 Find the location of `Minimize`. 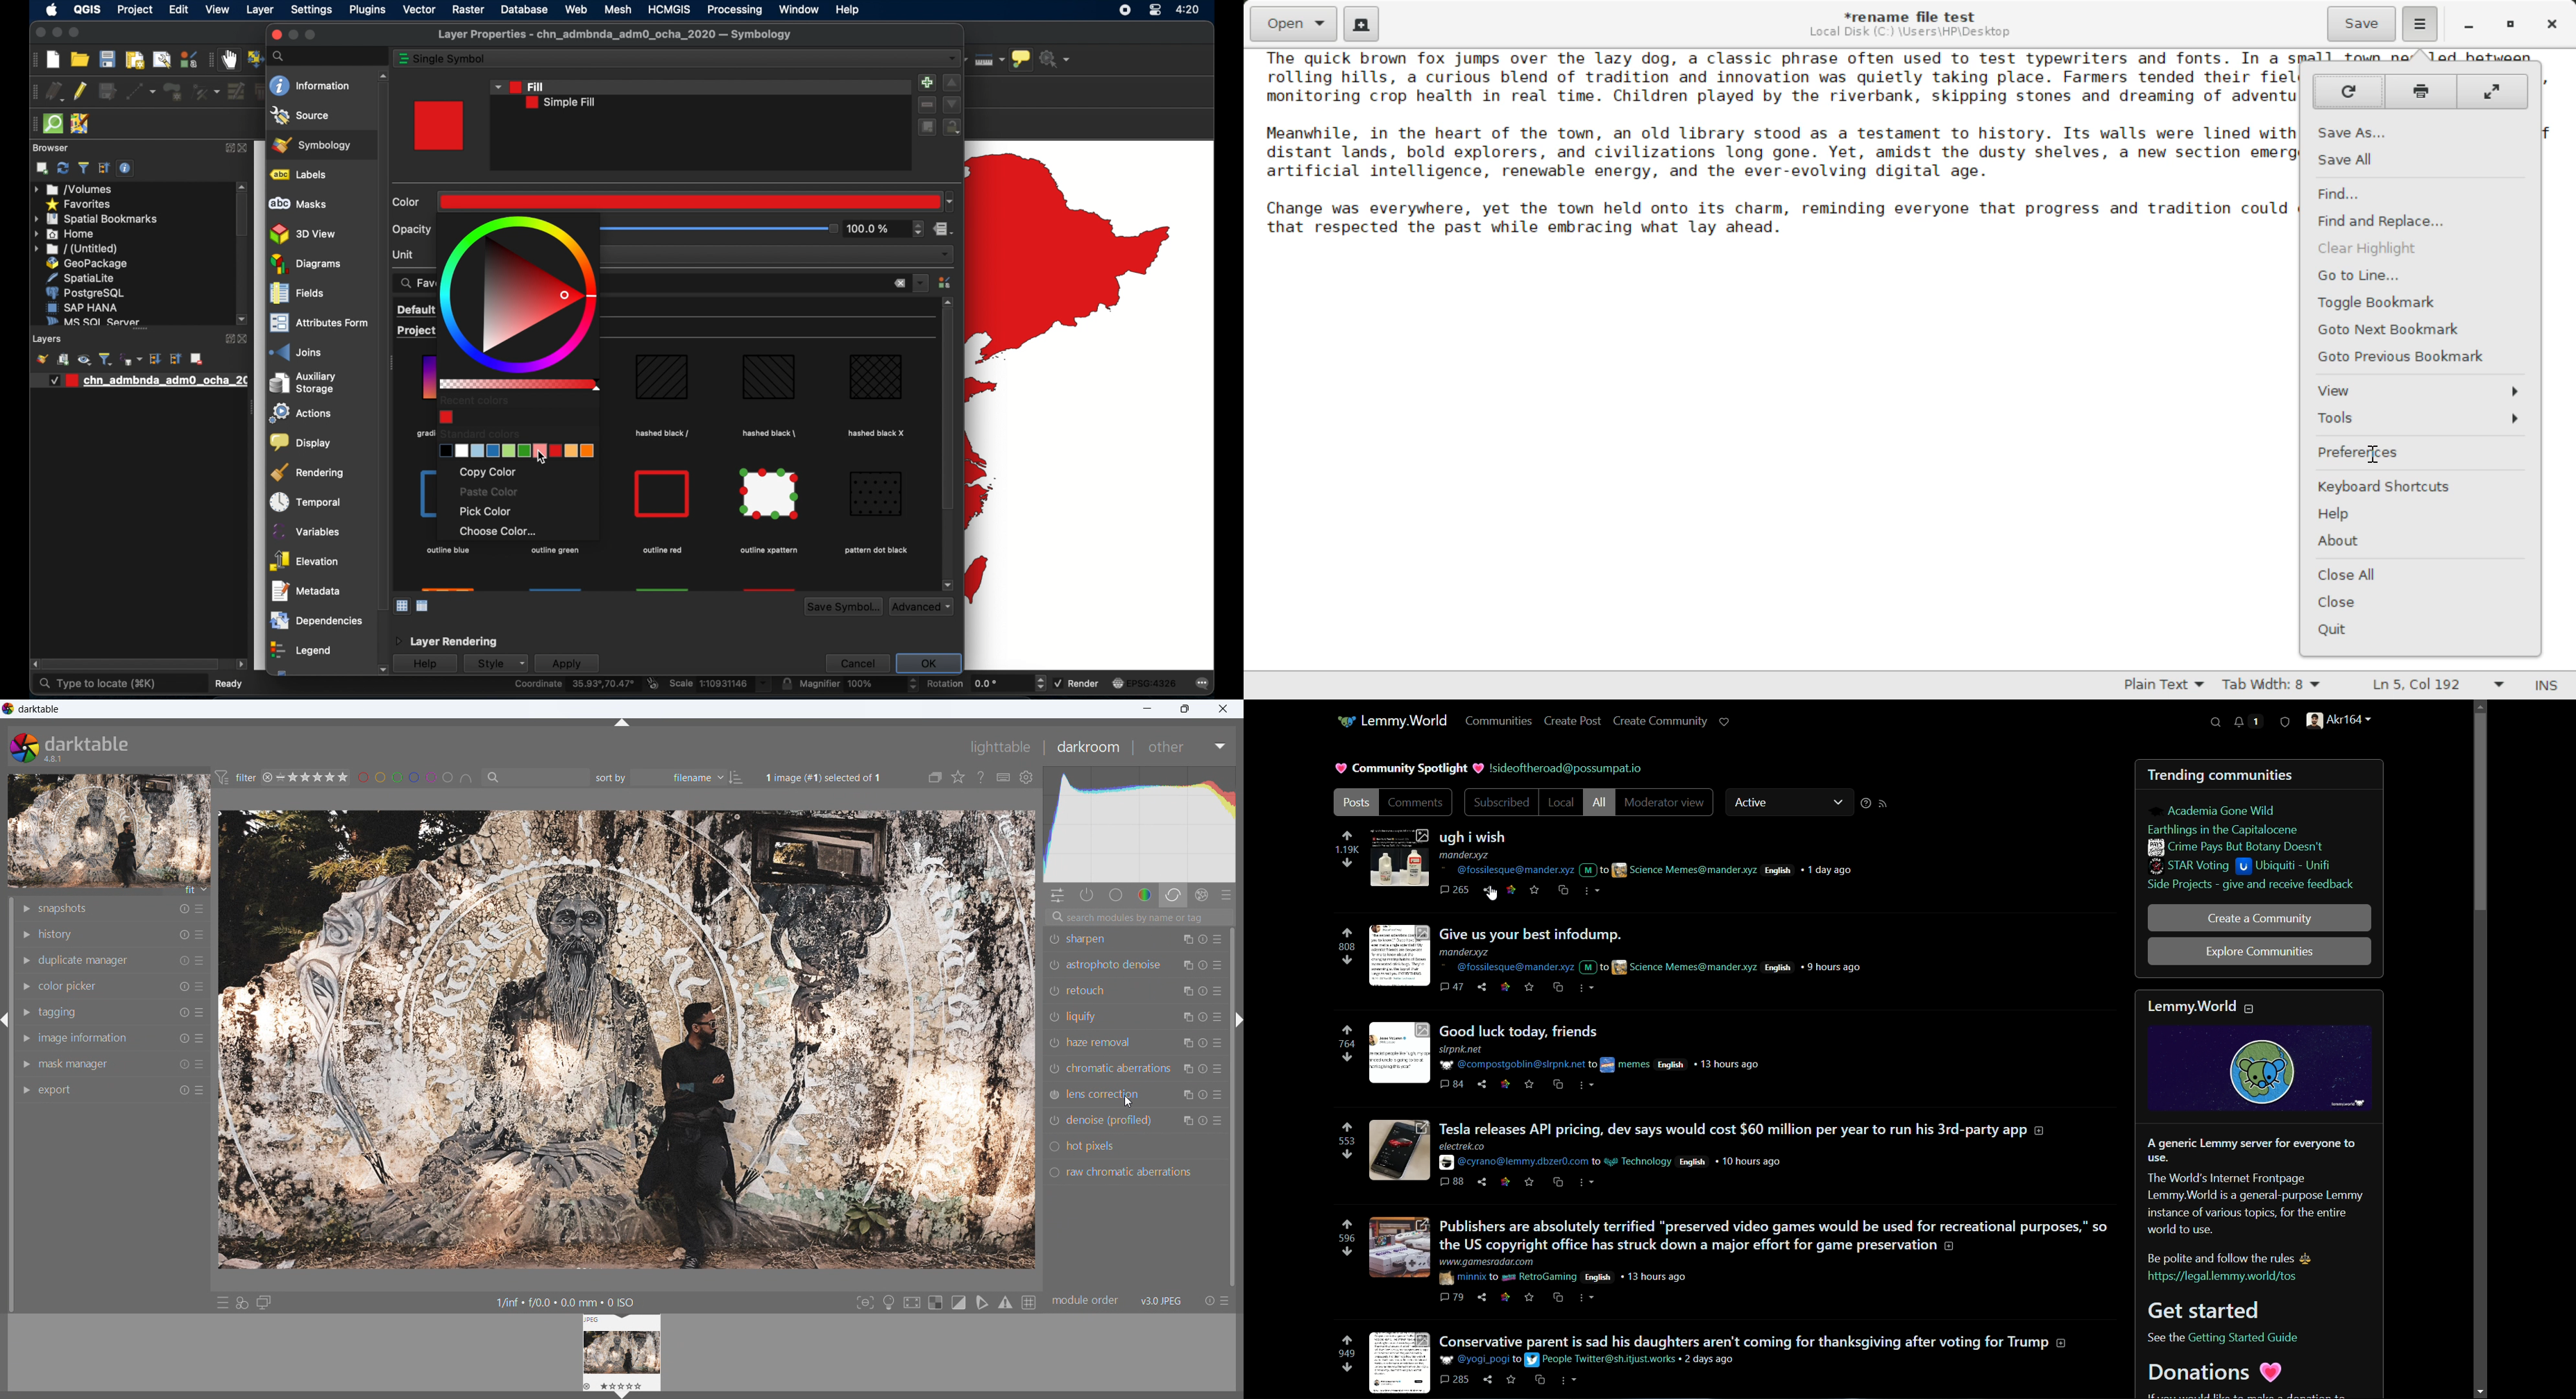

Minimize is located at coordinates (2511, 24).